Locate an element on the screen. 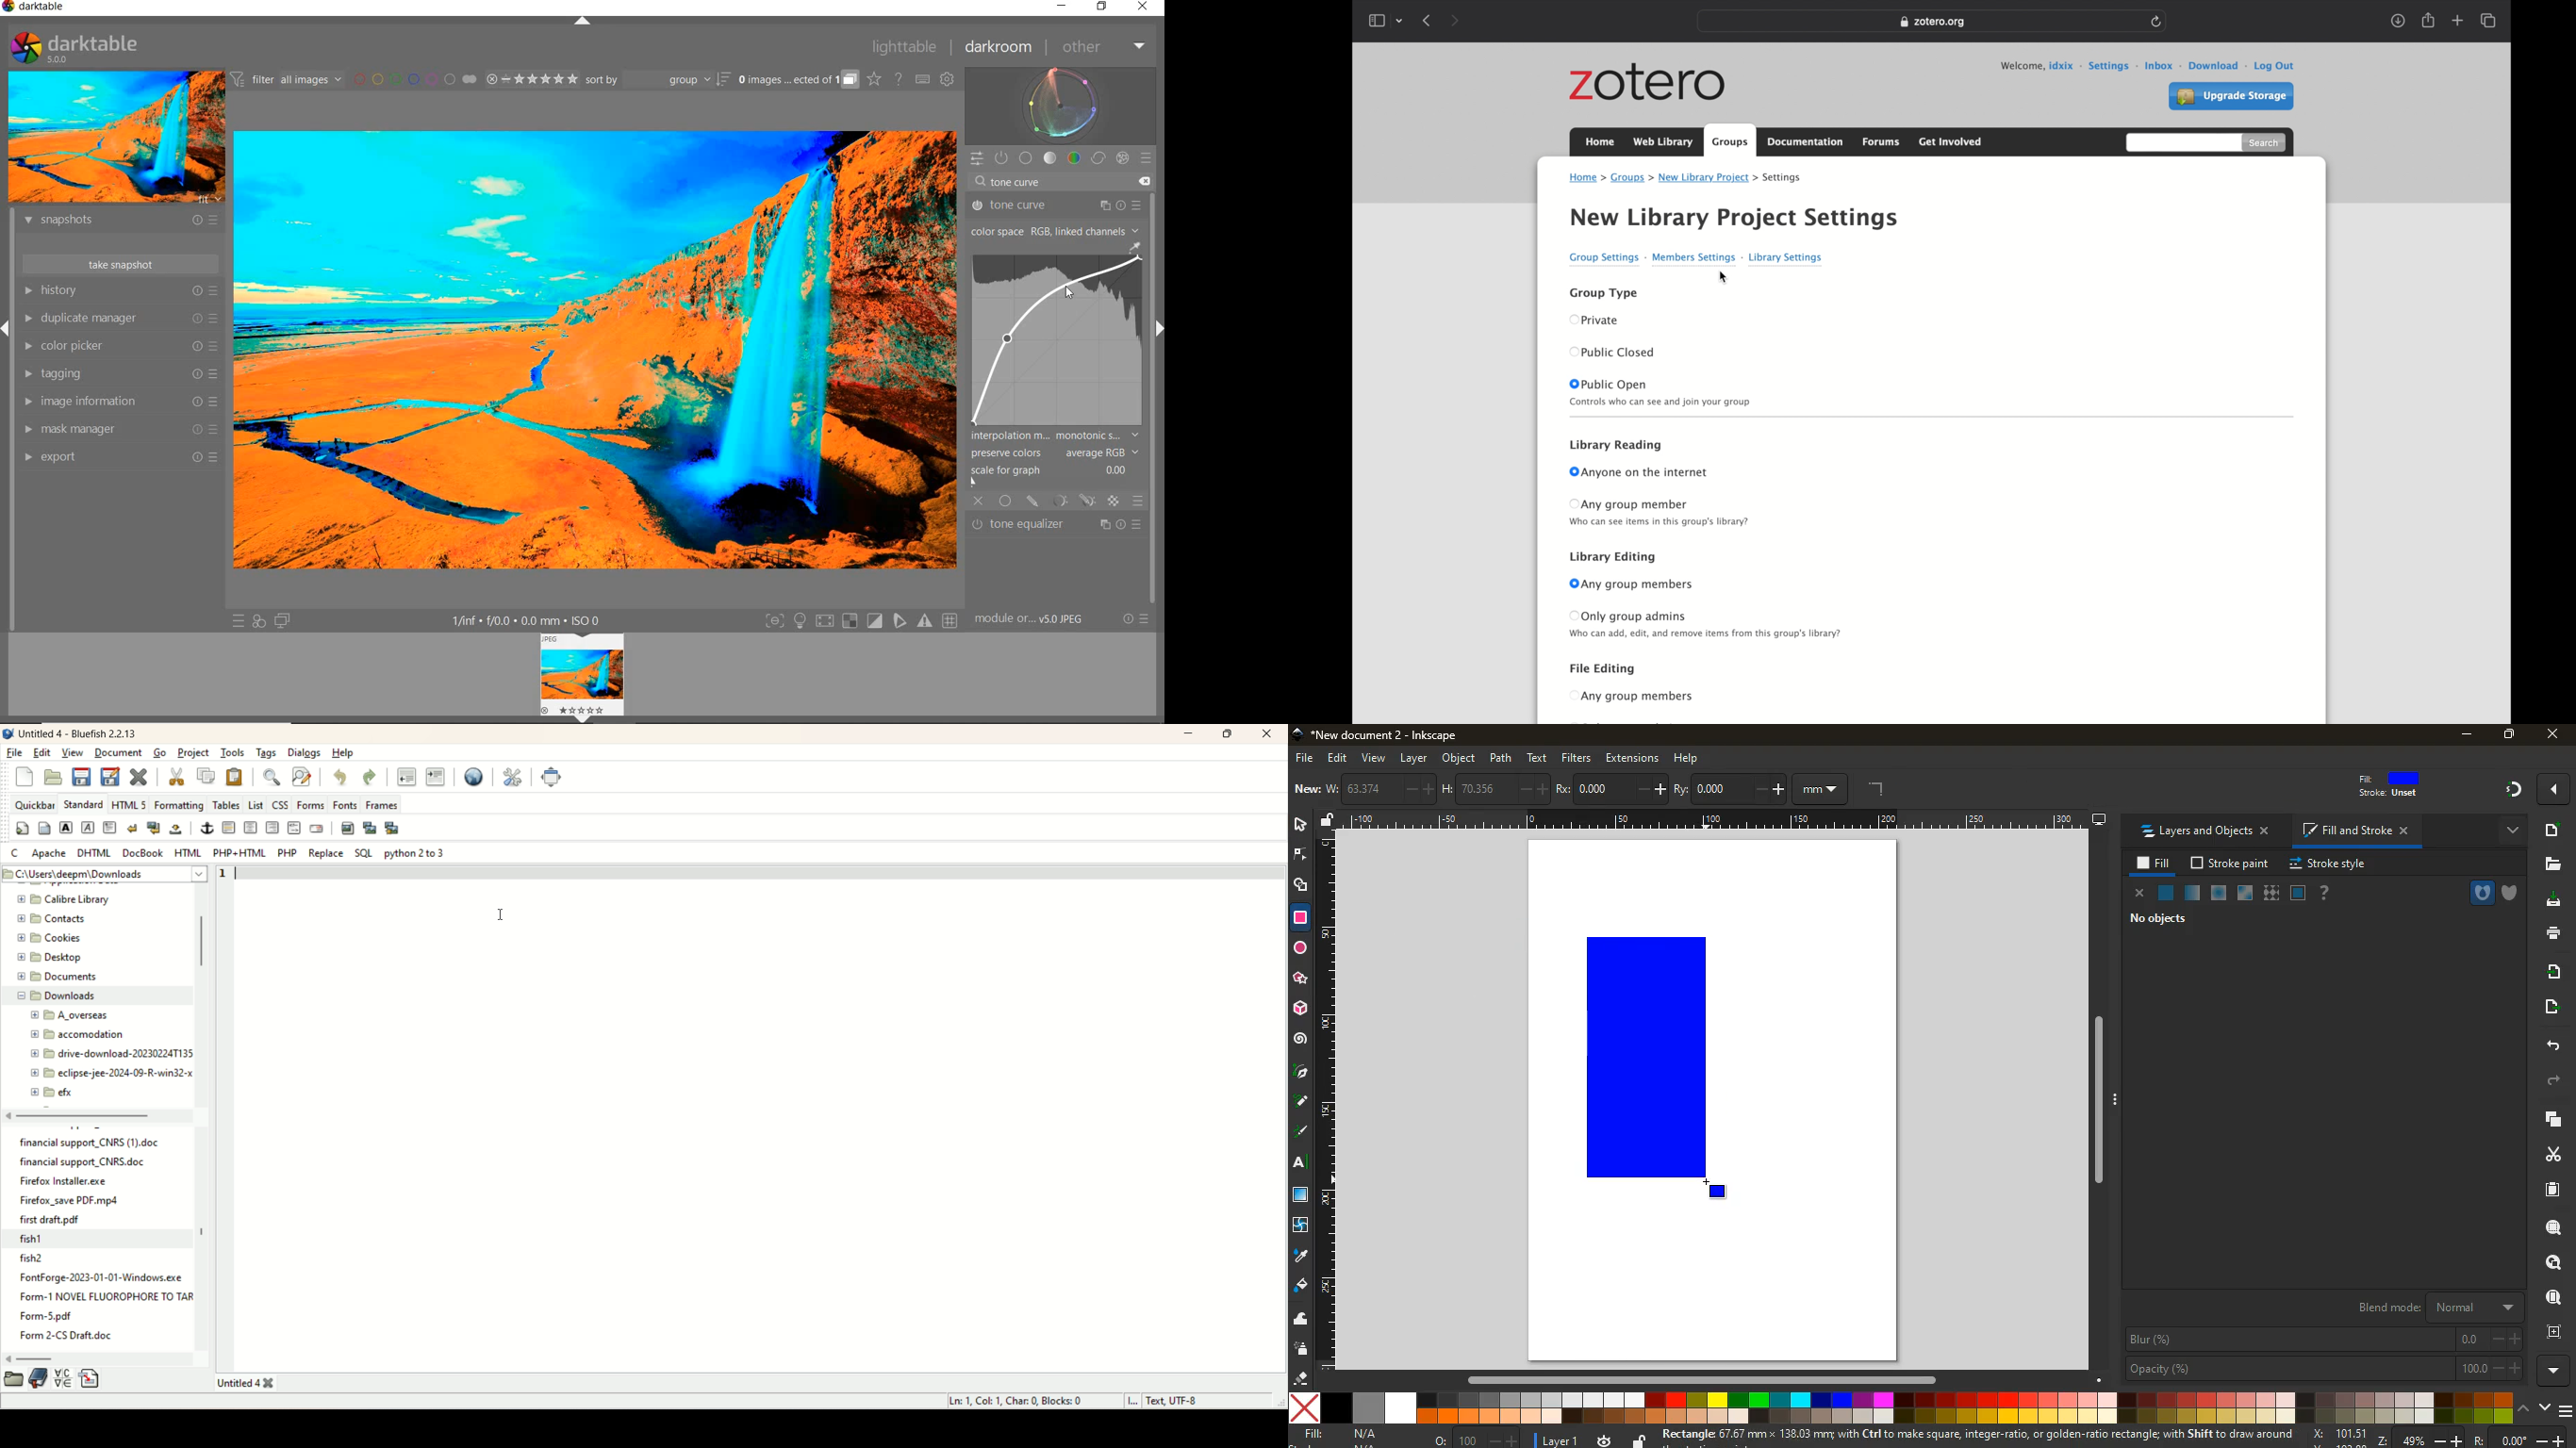 The image size is (2576, 1456). radio button is located at coordinates (1639, 696).